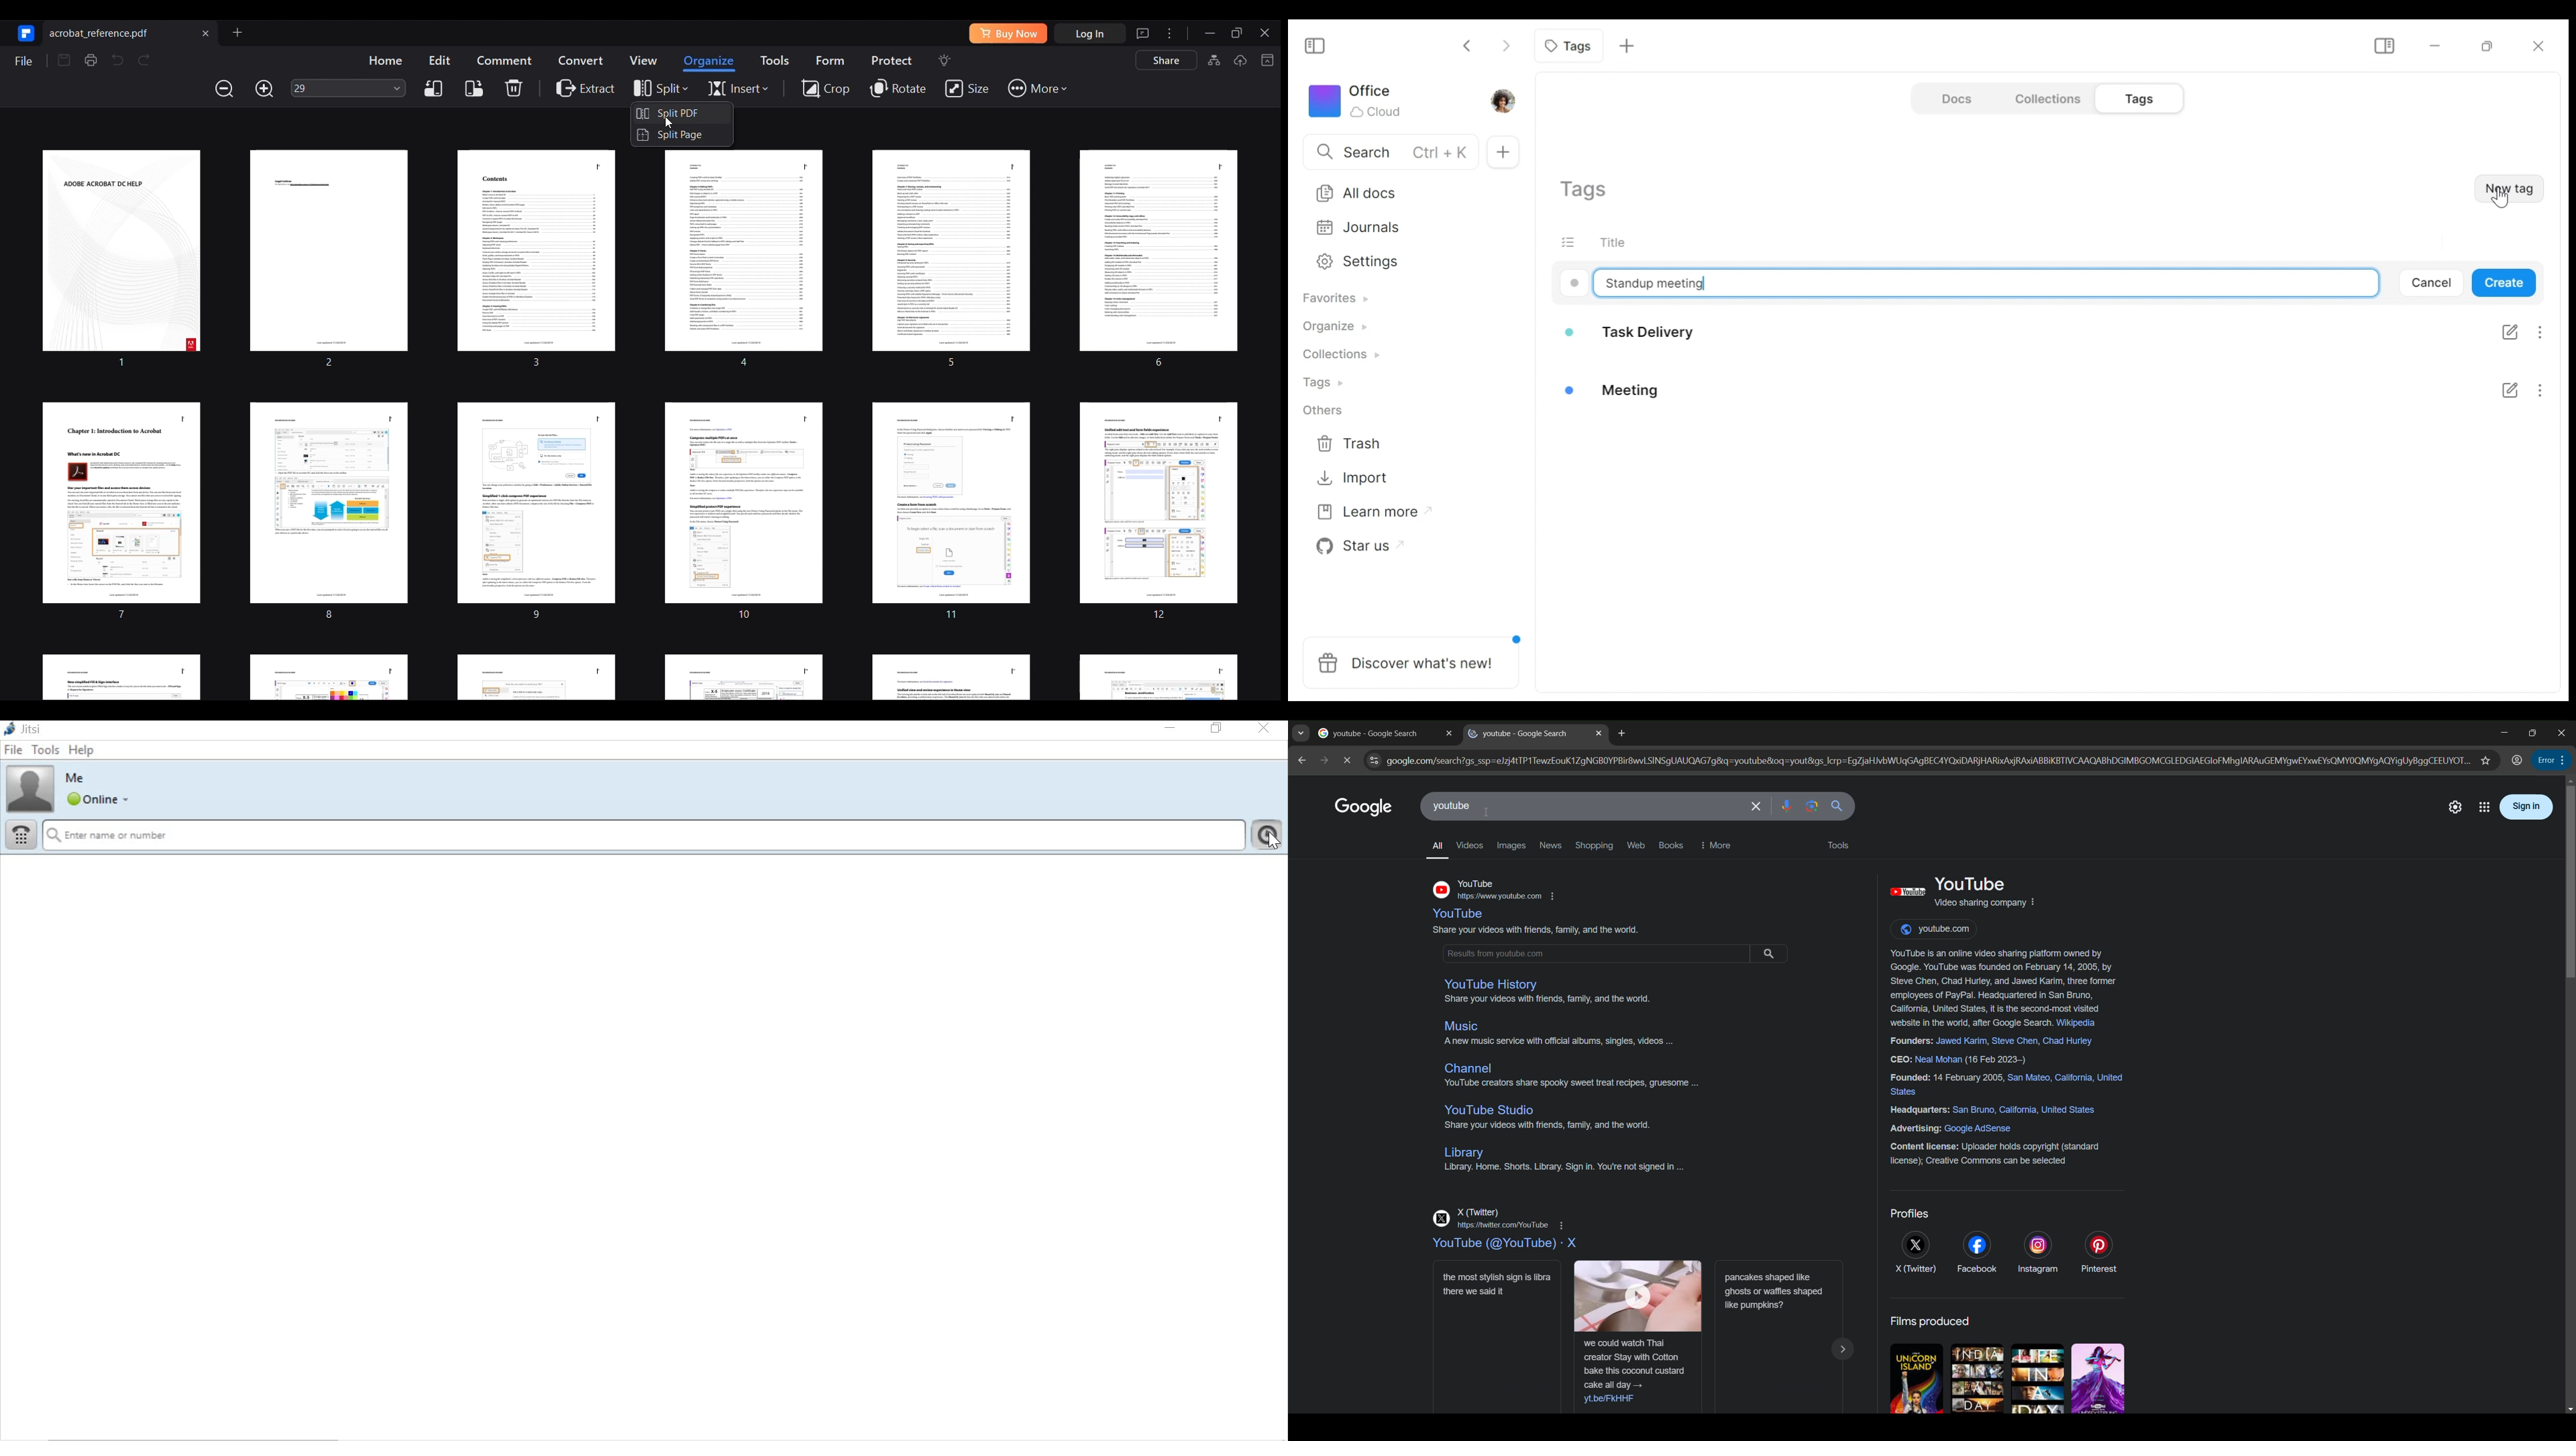 The image size is (2576, 1456). I want to click on youtube google search, so click(1371, 734).